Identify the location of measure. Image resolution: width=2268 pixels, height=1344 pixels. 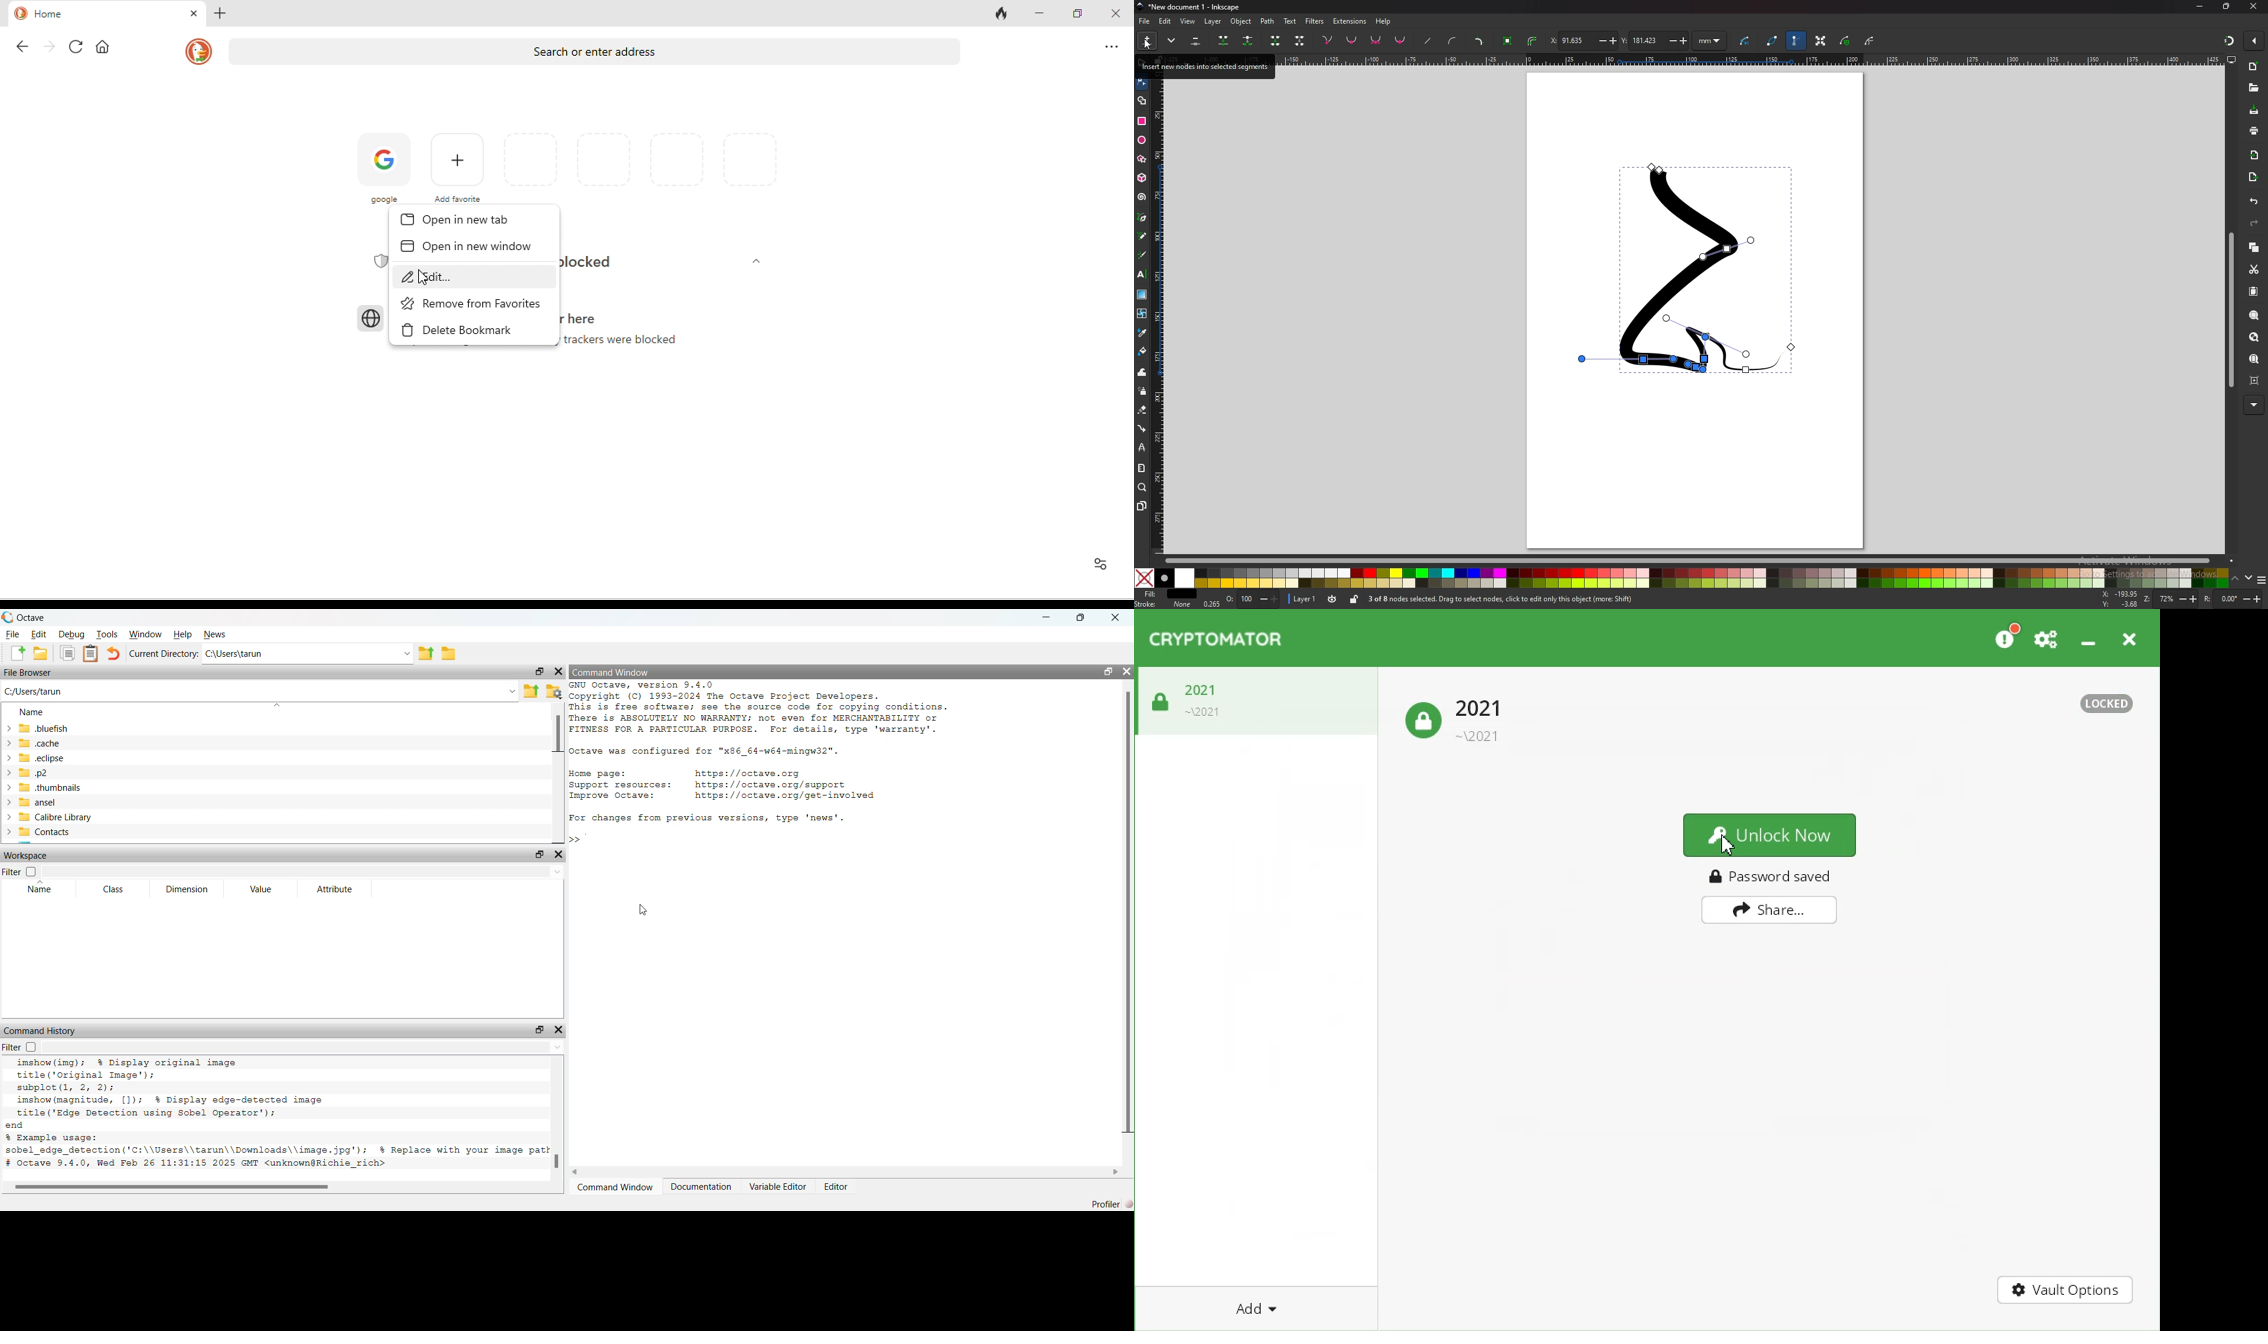
(1141, 469).